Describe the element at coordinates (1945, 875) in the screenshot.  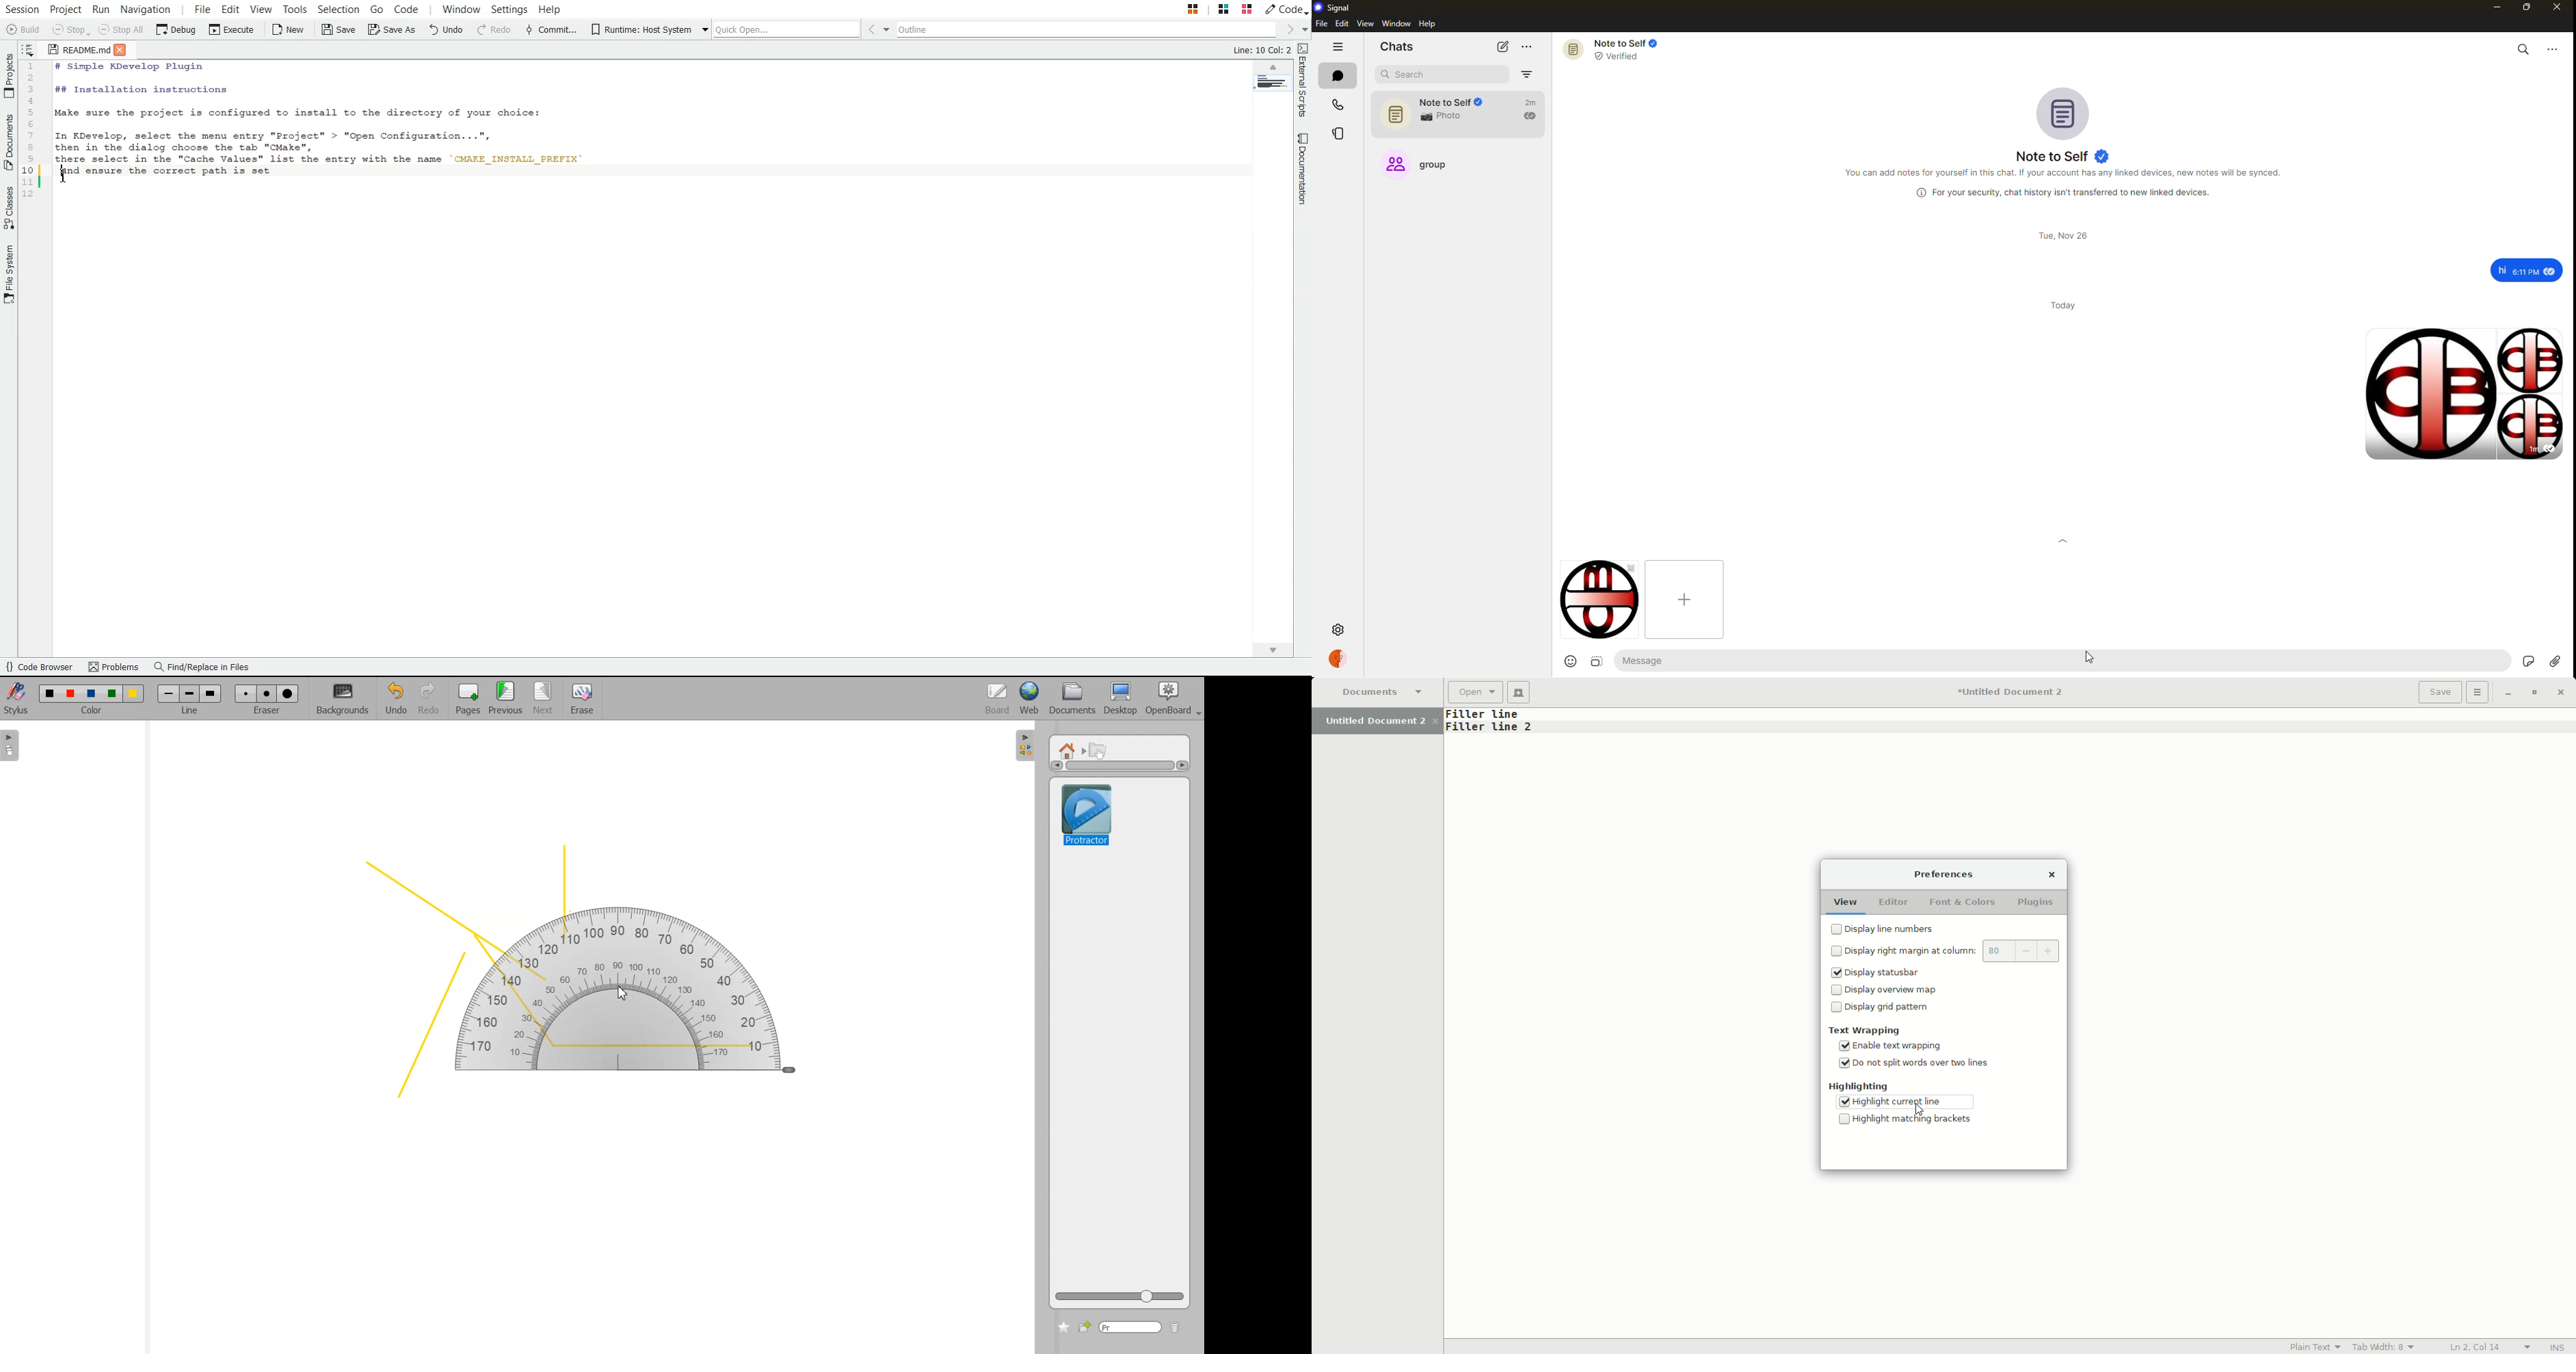
I see `Preferences` at that location.